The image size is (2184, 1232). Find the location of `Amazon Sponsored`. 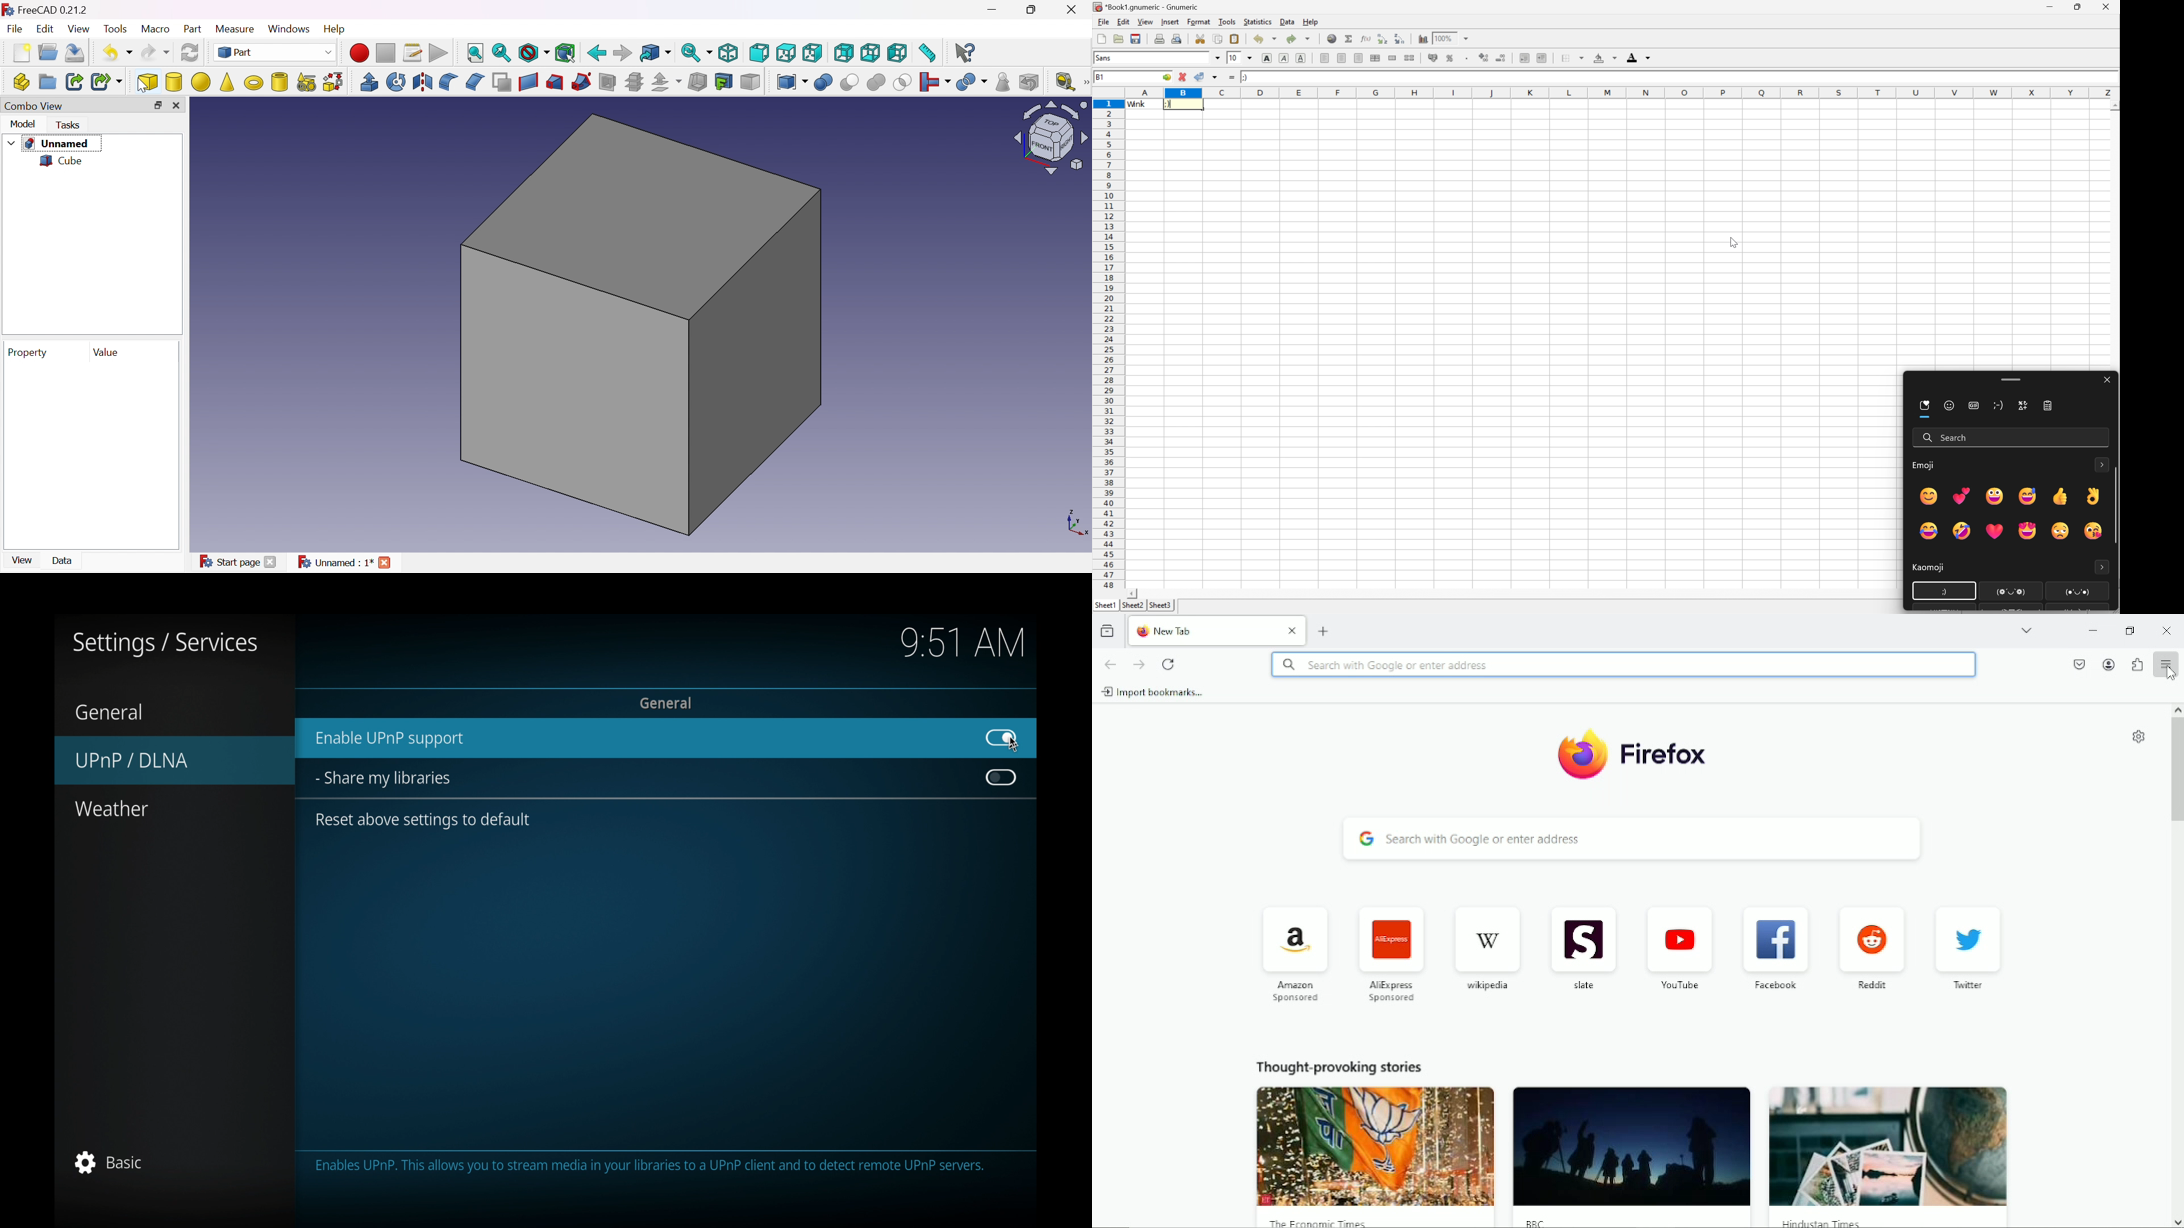

Amazon Sponsored is located at coordinates (1296, 957).